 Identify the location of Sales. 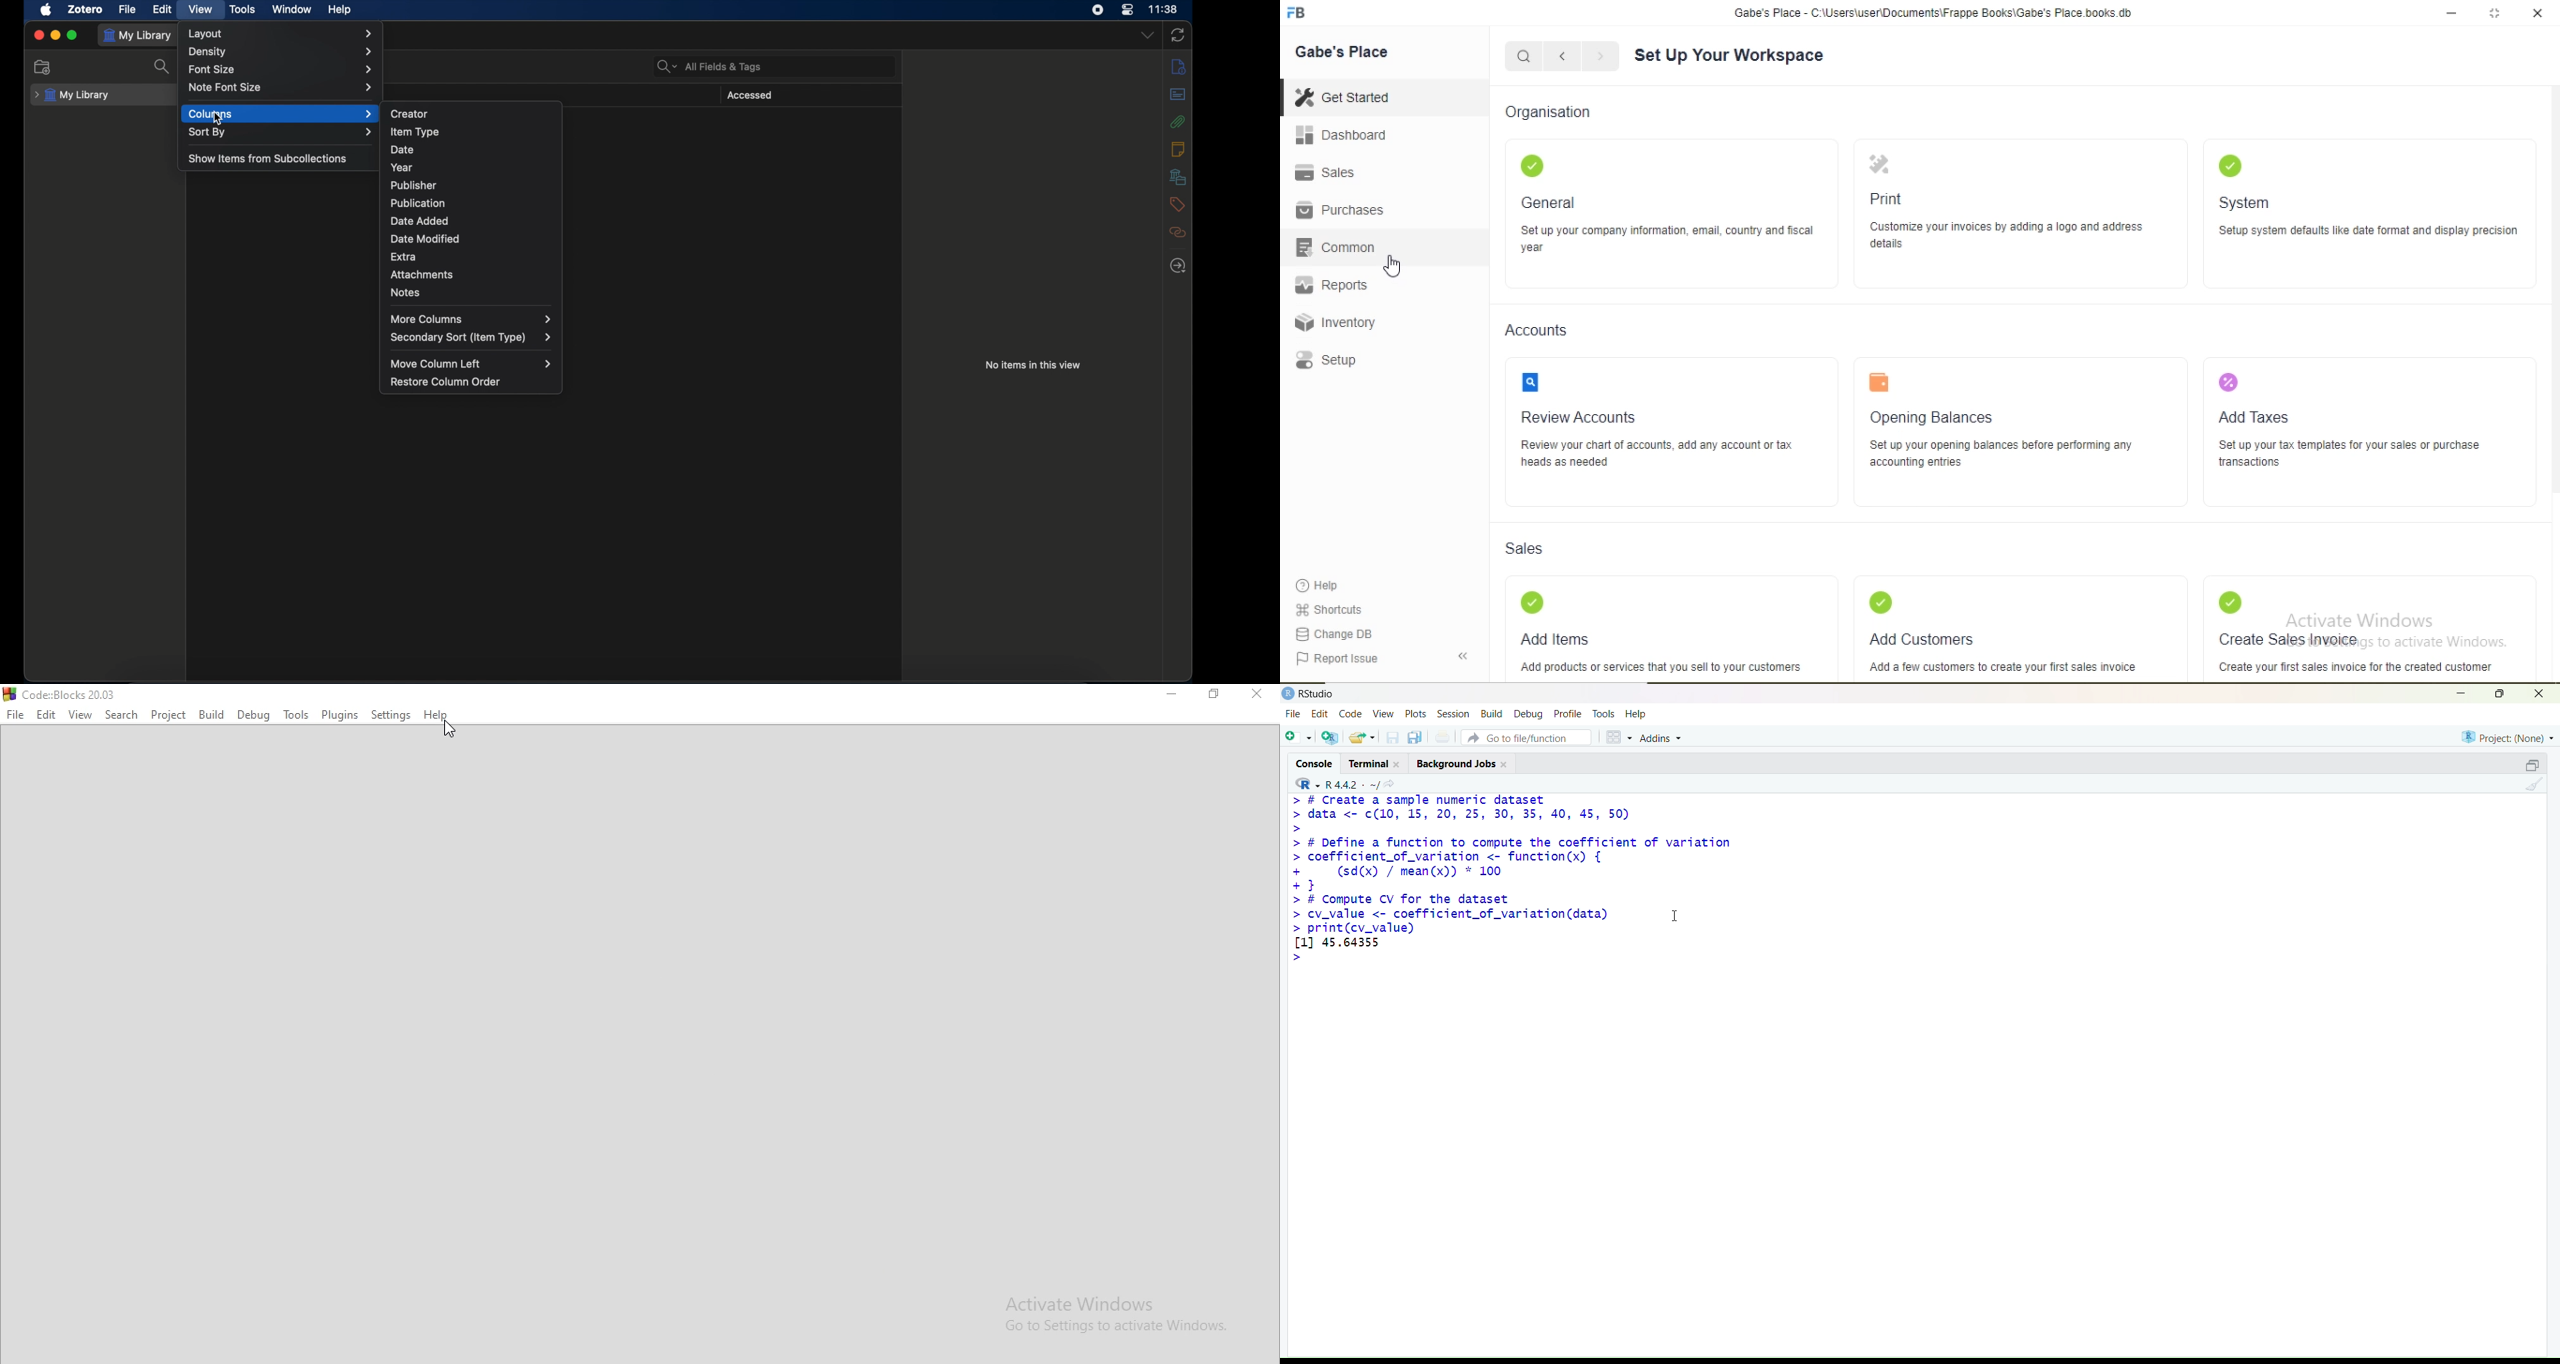
(1322, 172).